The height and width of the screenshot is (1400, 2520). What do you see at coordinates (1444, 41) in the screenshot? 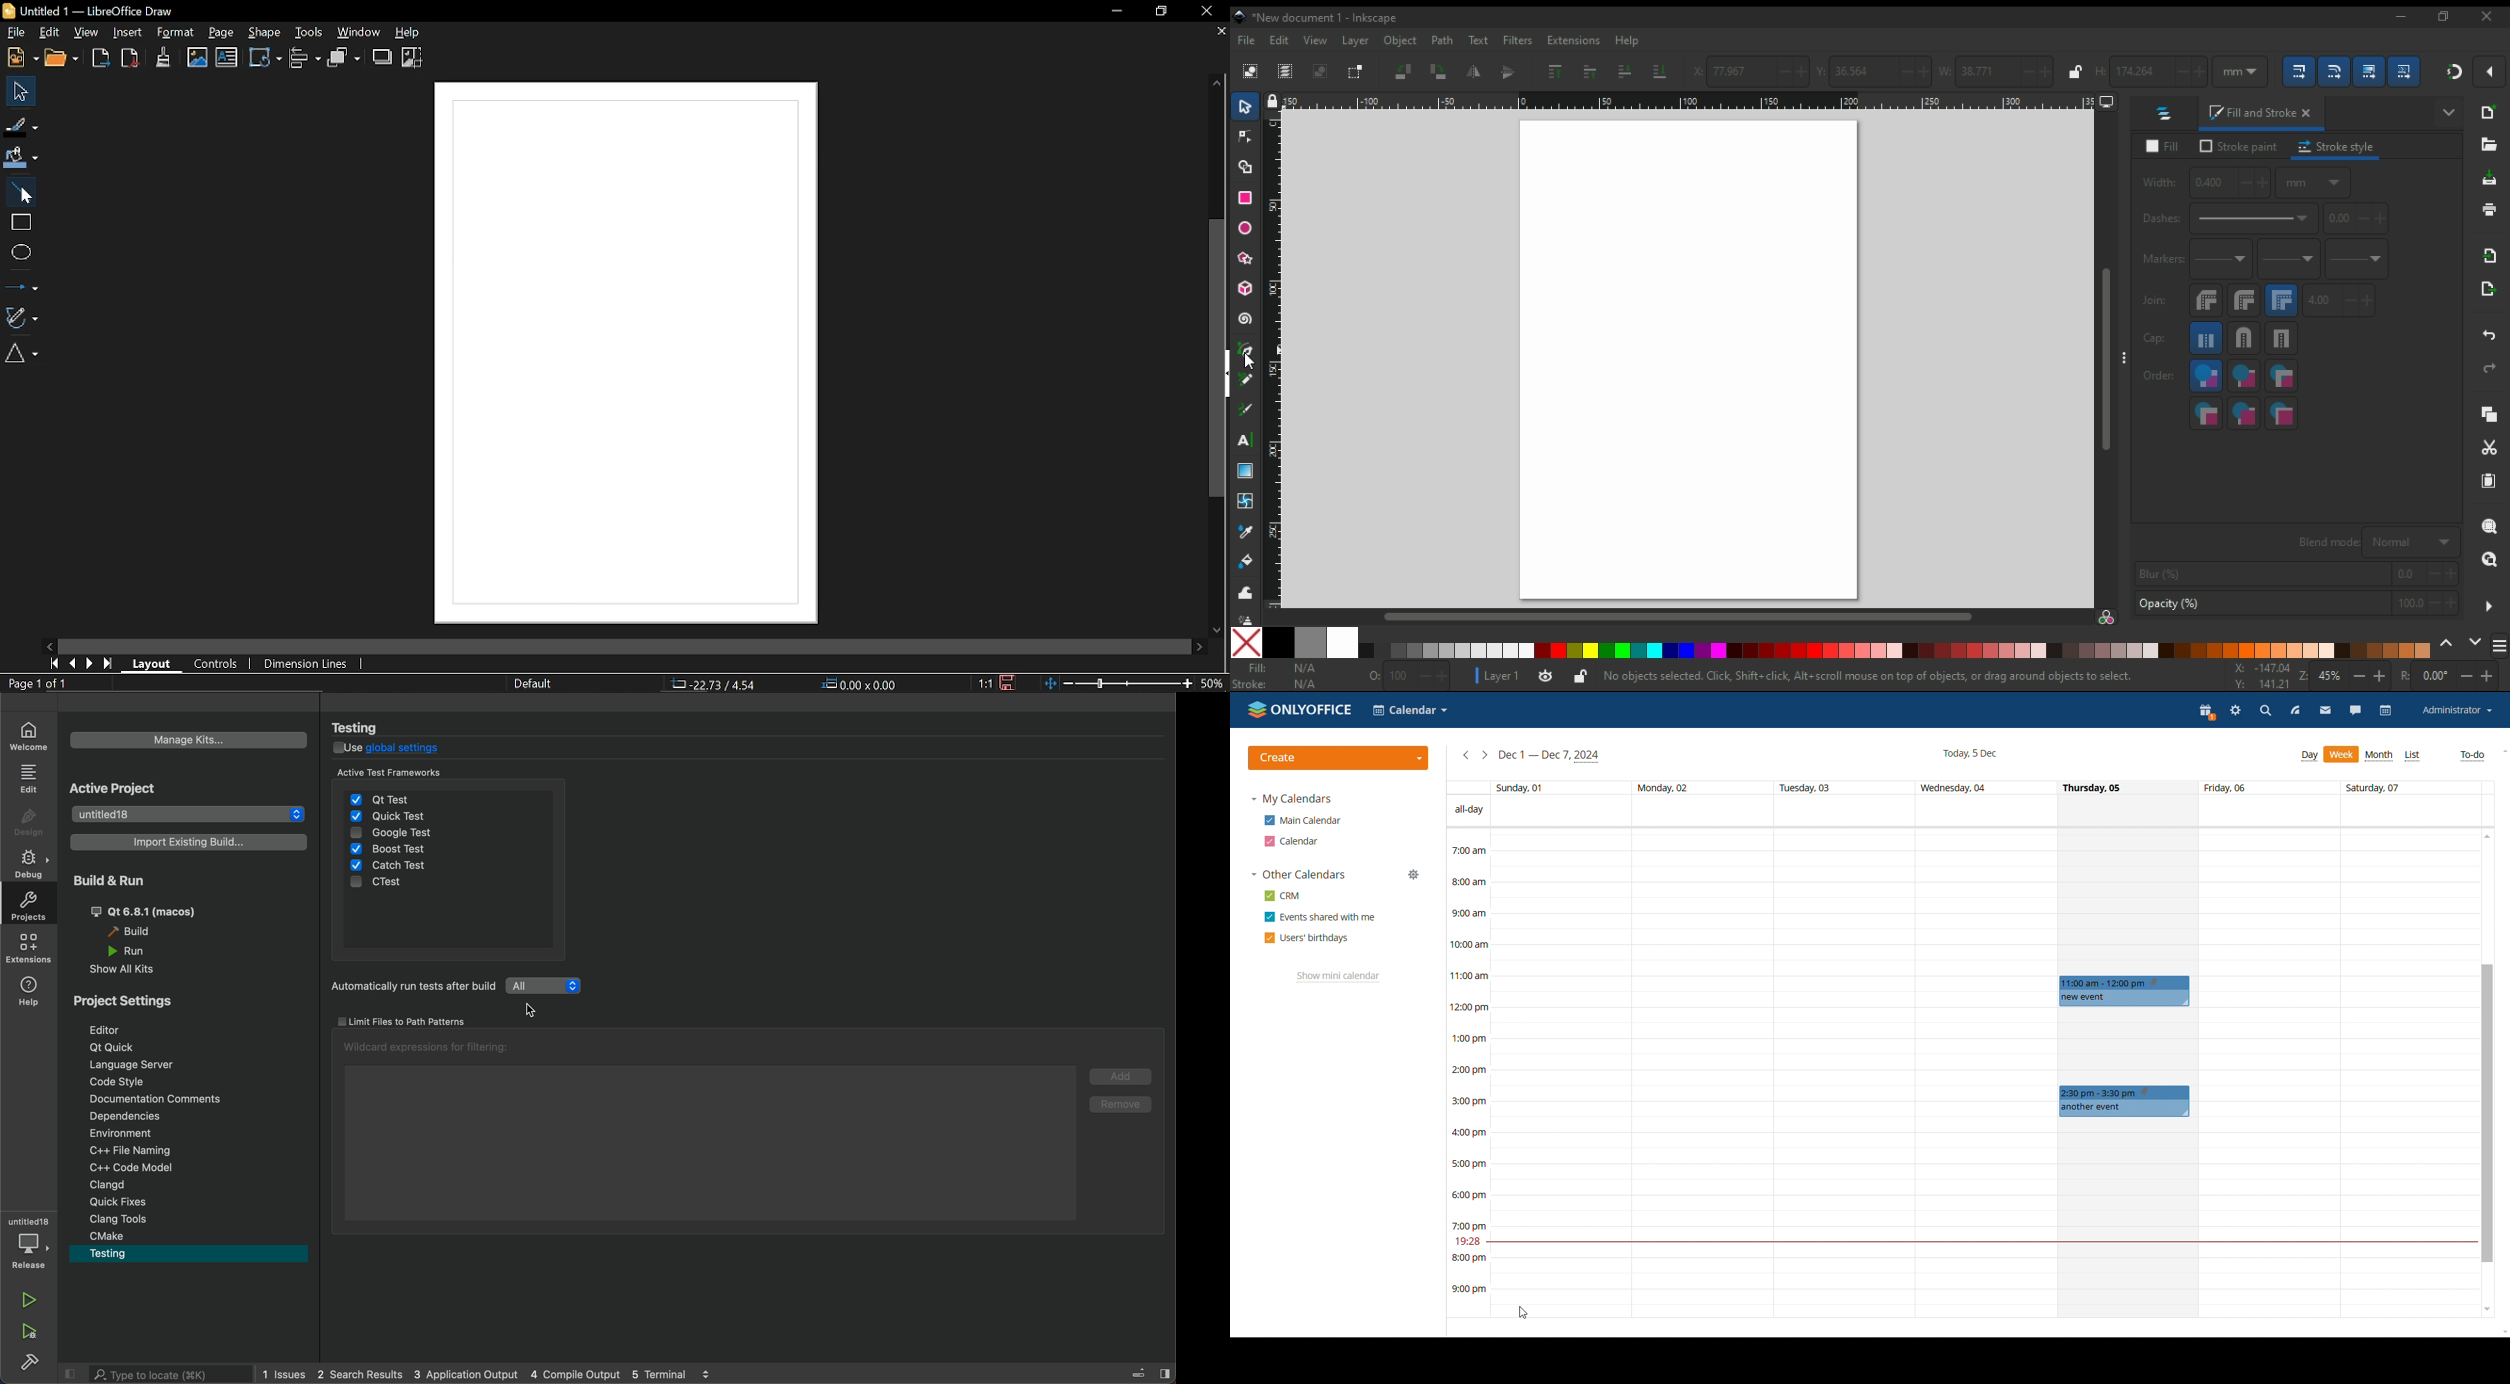
I see `path` at bounding box center [1444, 41].